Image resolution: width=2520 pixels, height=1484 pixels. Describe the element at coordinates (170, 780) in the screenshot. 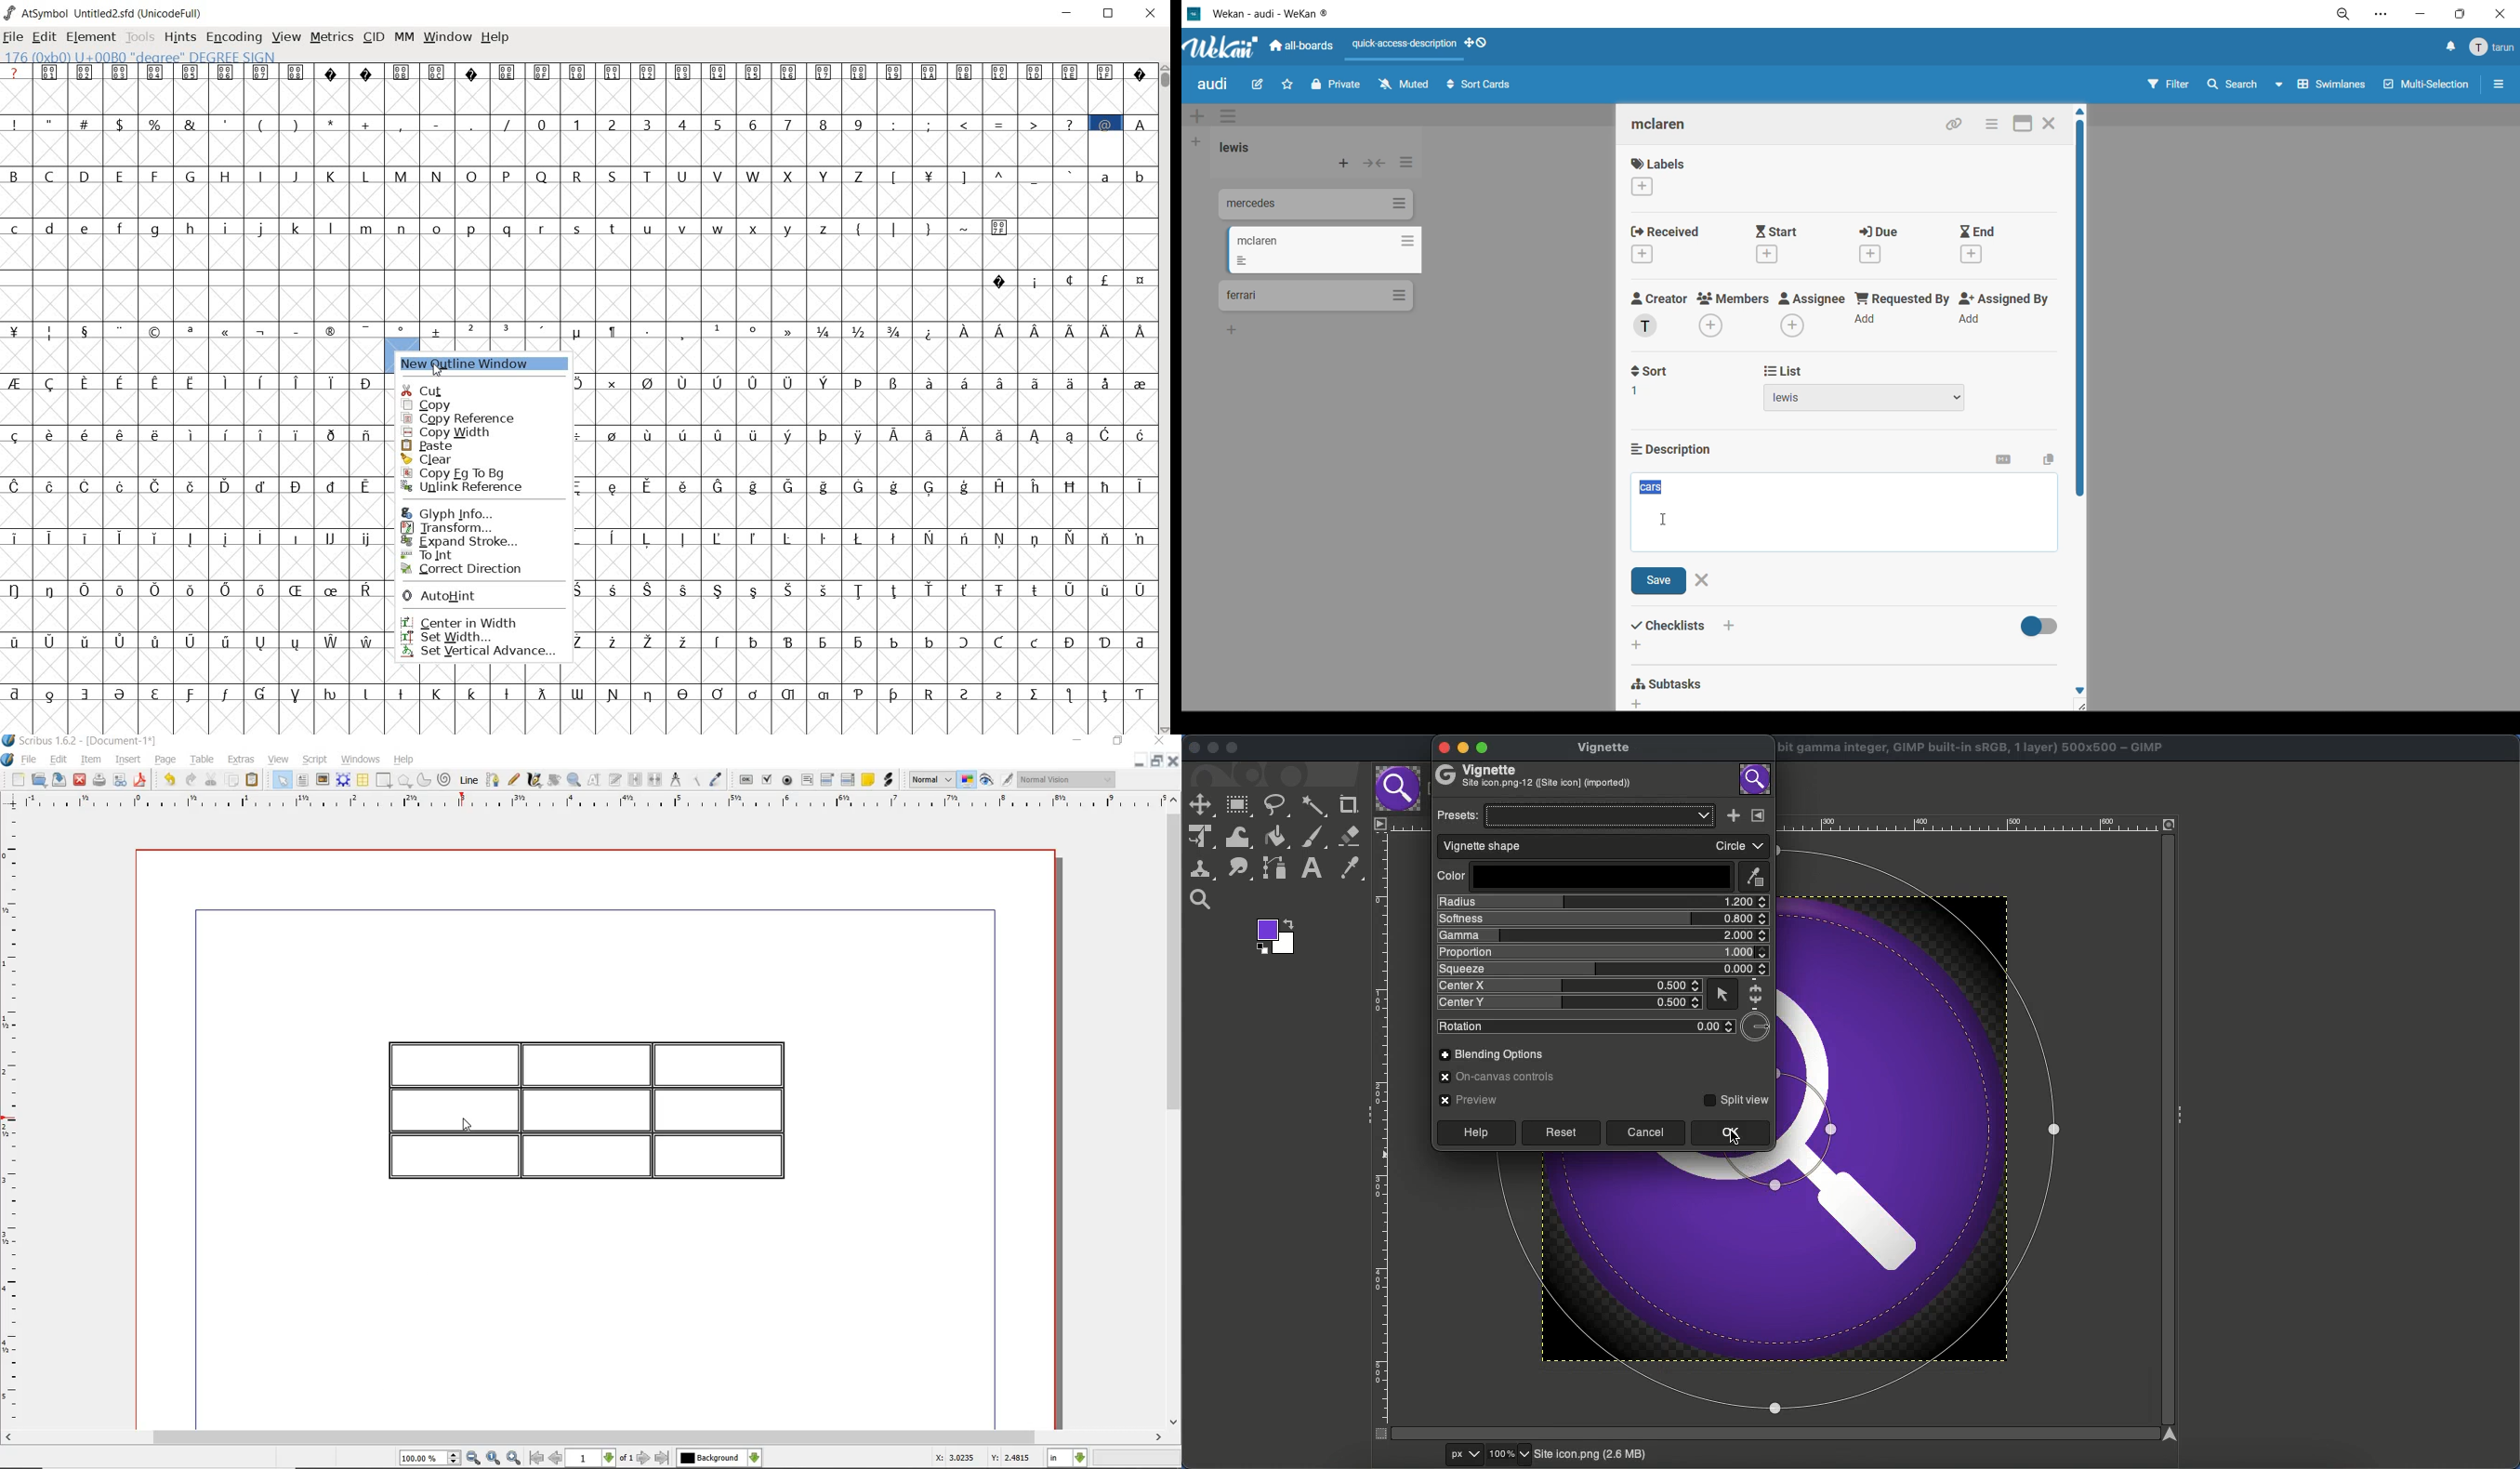

I see `undo` at that location.